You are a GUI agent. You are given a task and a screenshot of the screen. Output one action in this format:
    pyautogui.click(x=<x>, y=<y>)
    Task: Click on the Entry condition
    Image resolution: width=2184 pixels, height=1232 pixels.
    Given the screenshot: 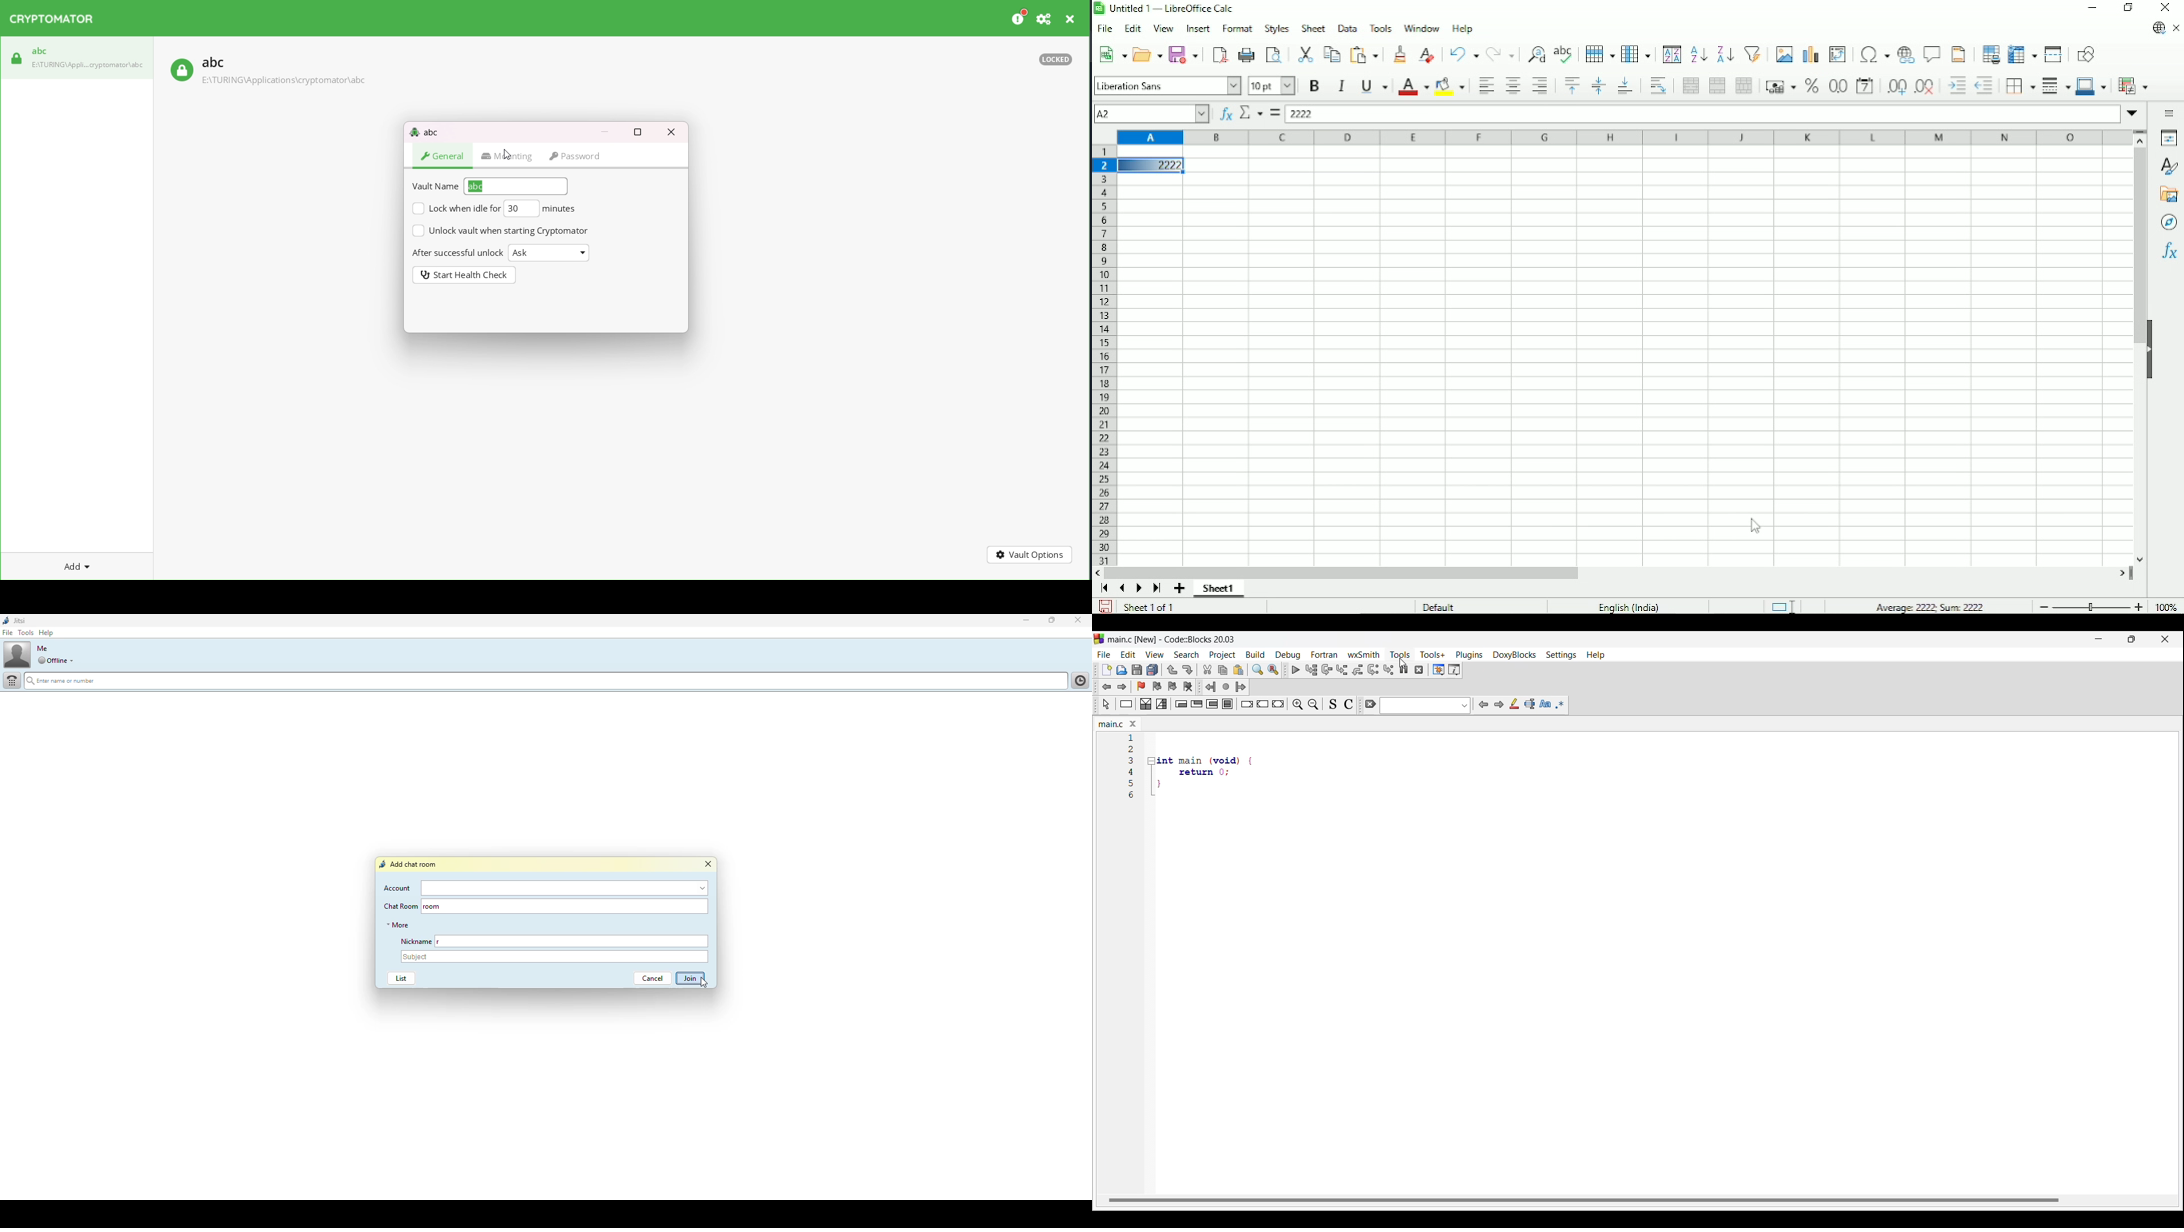 What is the action you would take?
    pyautogui.click(x=1181, y=704)
    